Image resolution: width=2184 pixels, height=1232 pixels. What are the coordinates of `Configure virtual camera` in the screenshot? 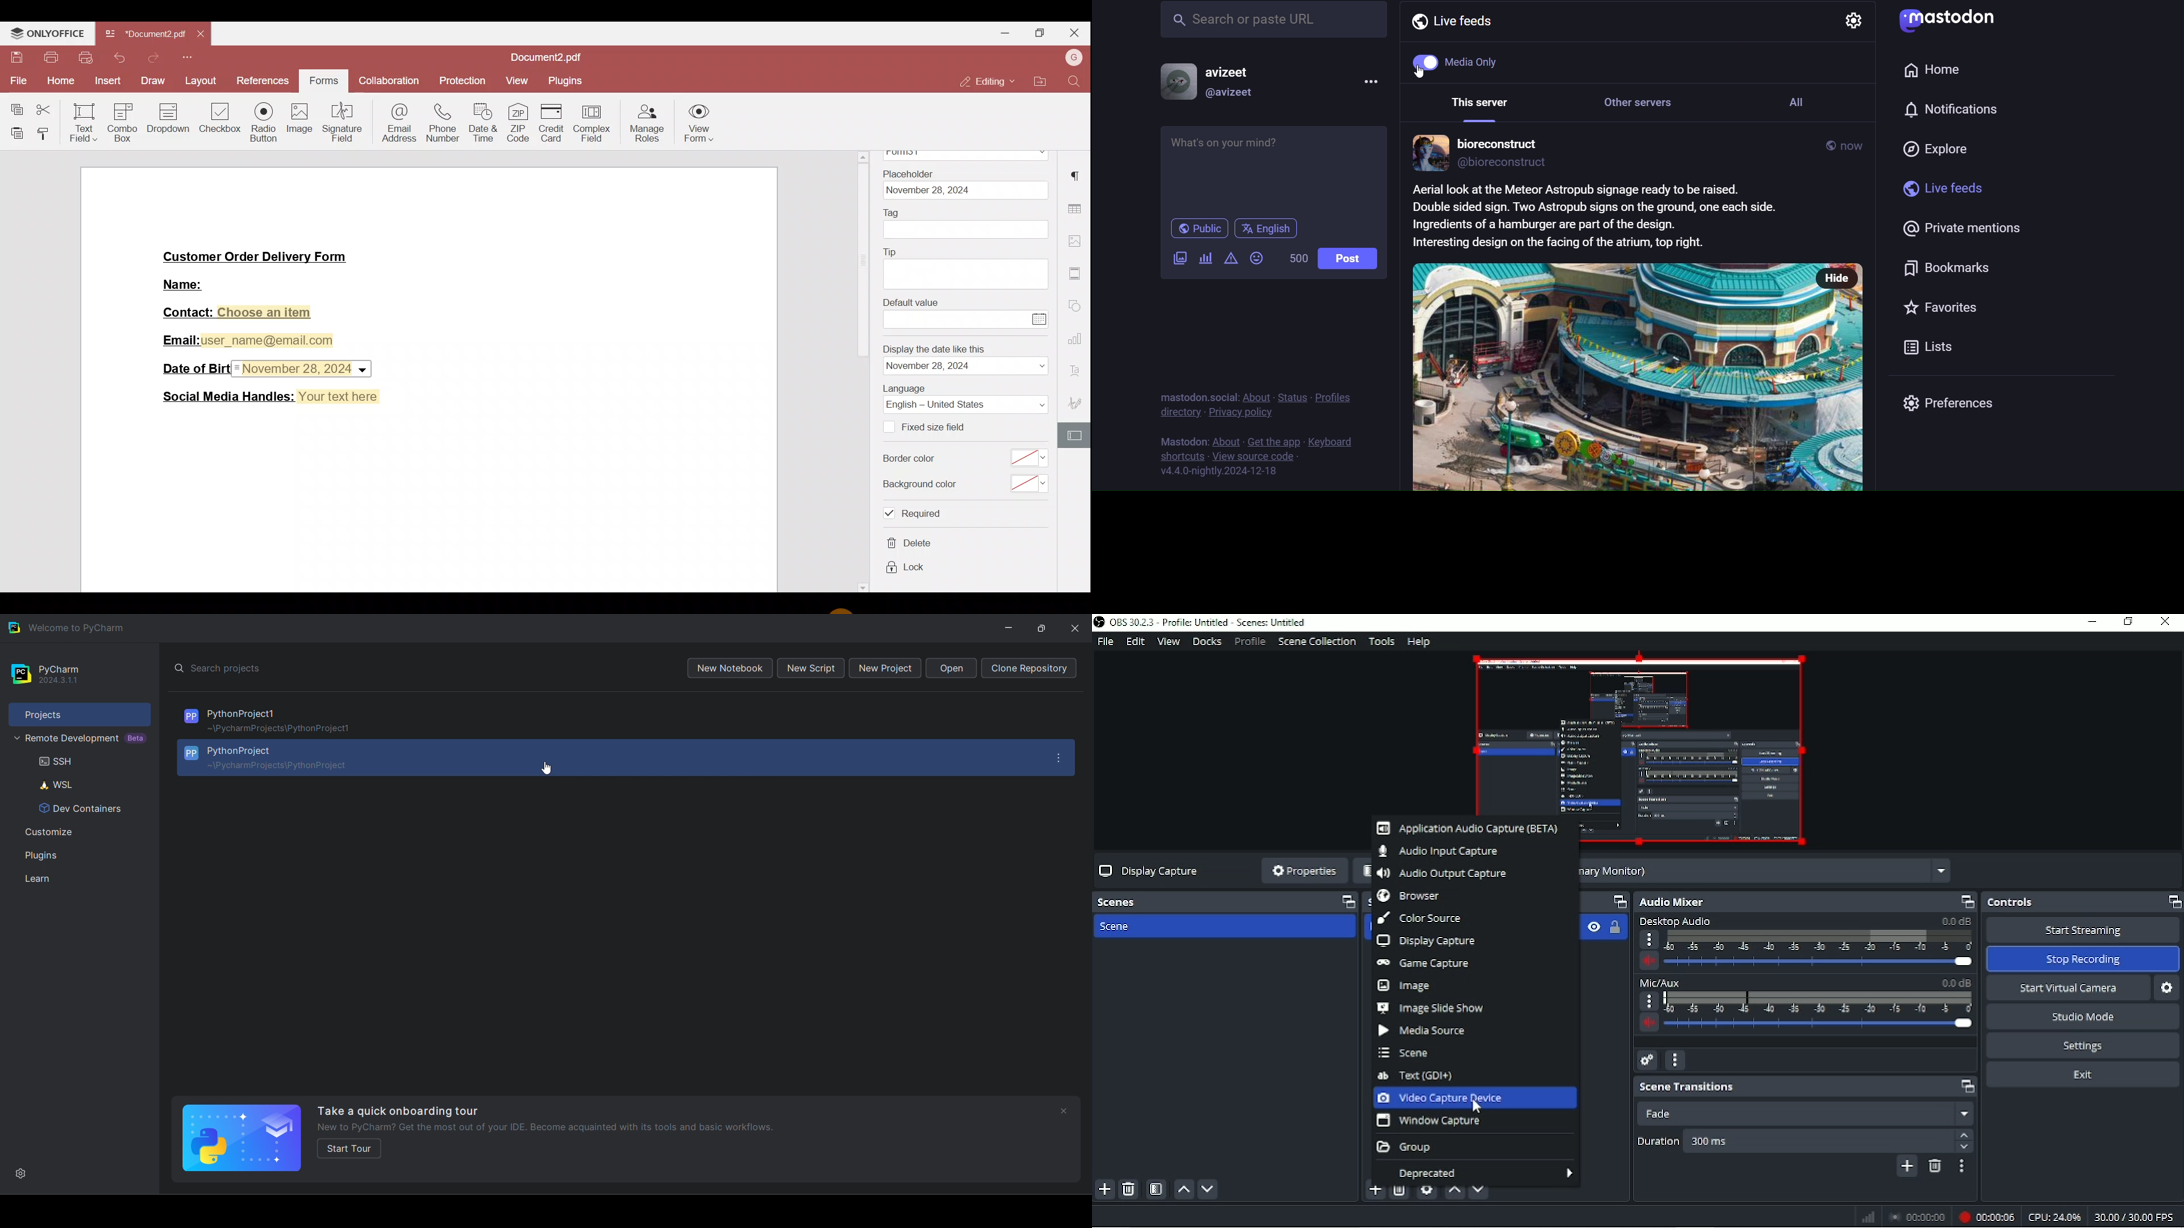 It's located at (2167, 988).